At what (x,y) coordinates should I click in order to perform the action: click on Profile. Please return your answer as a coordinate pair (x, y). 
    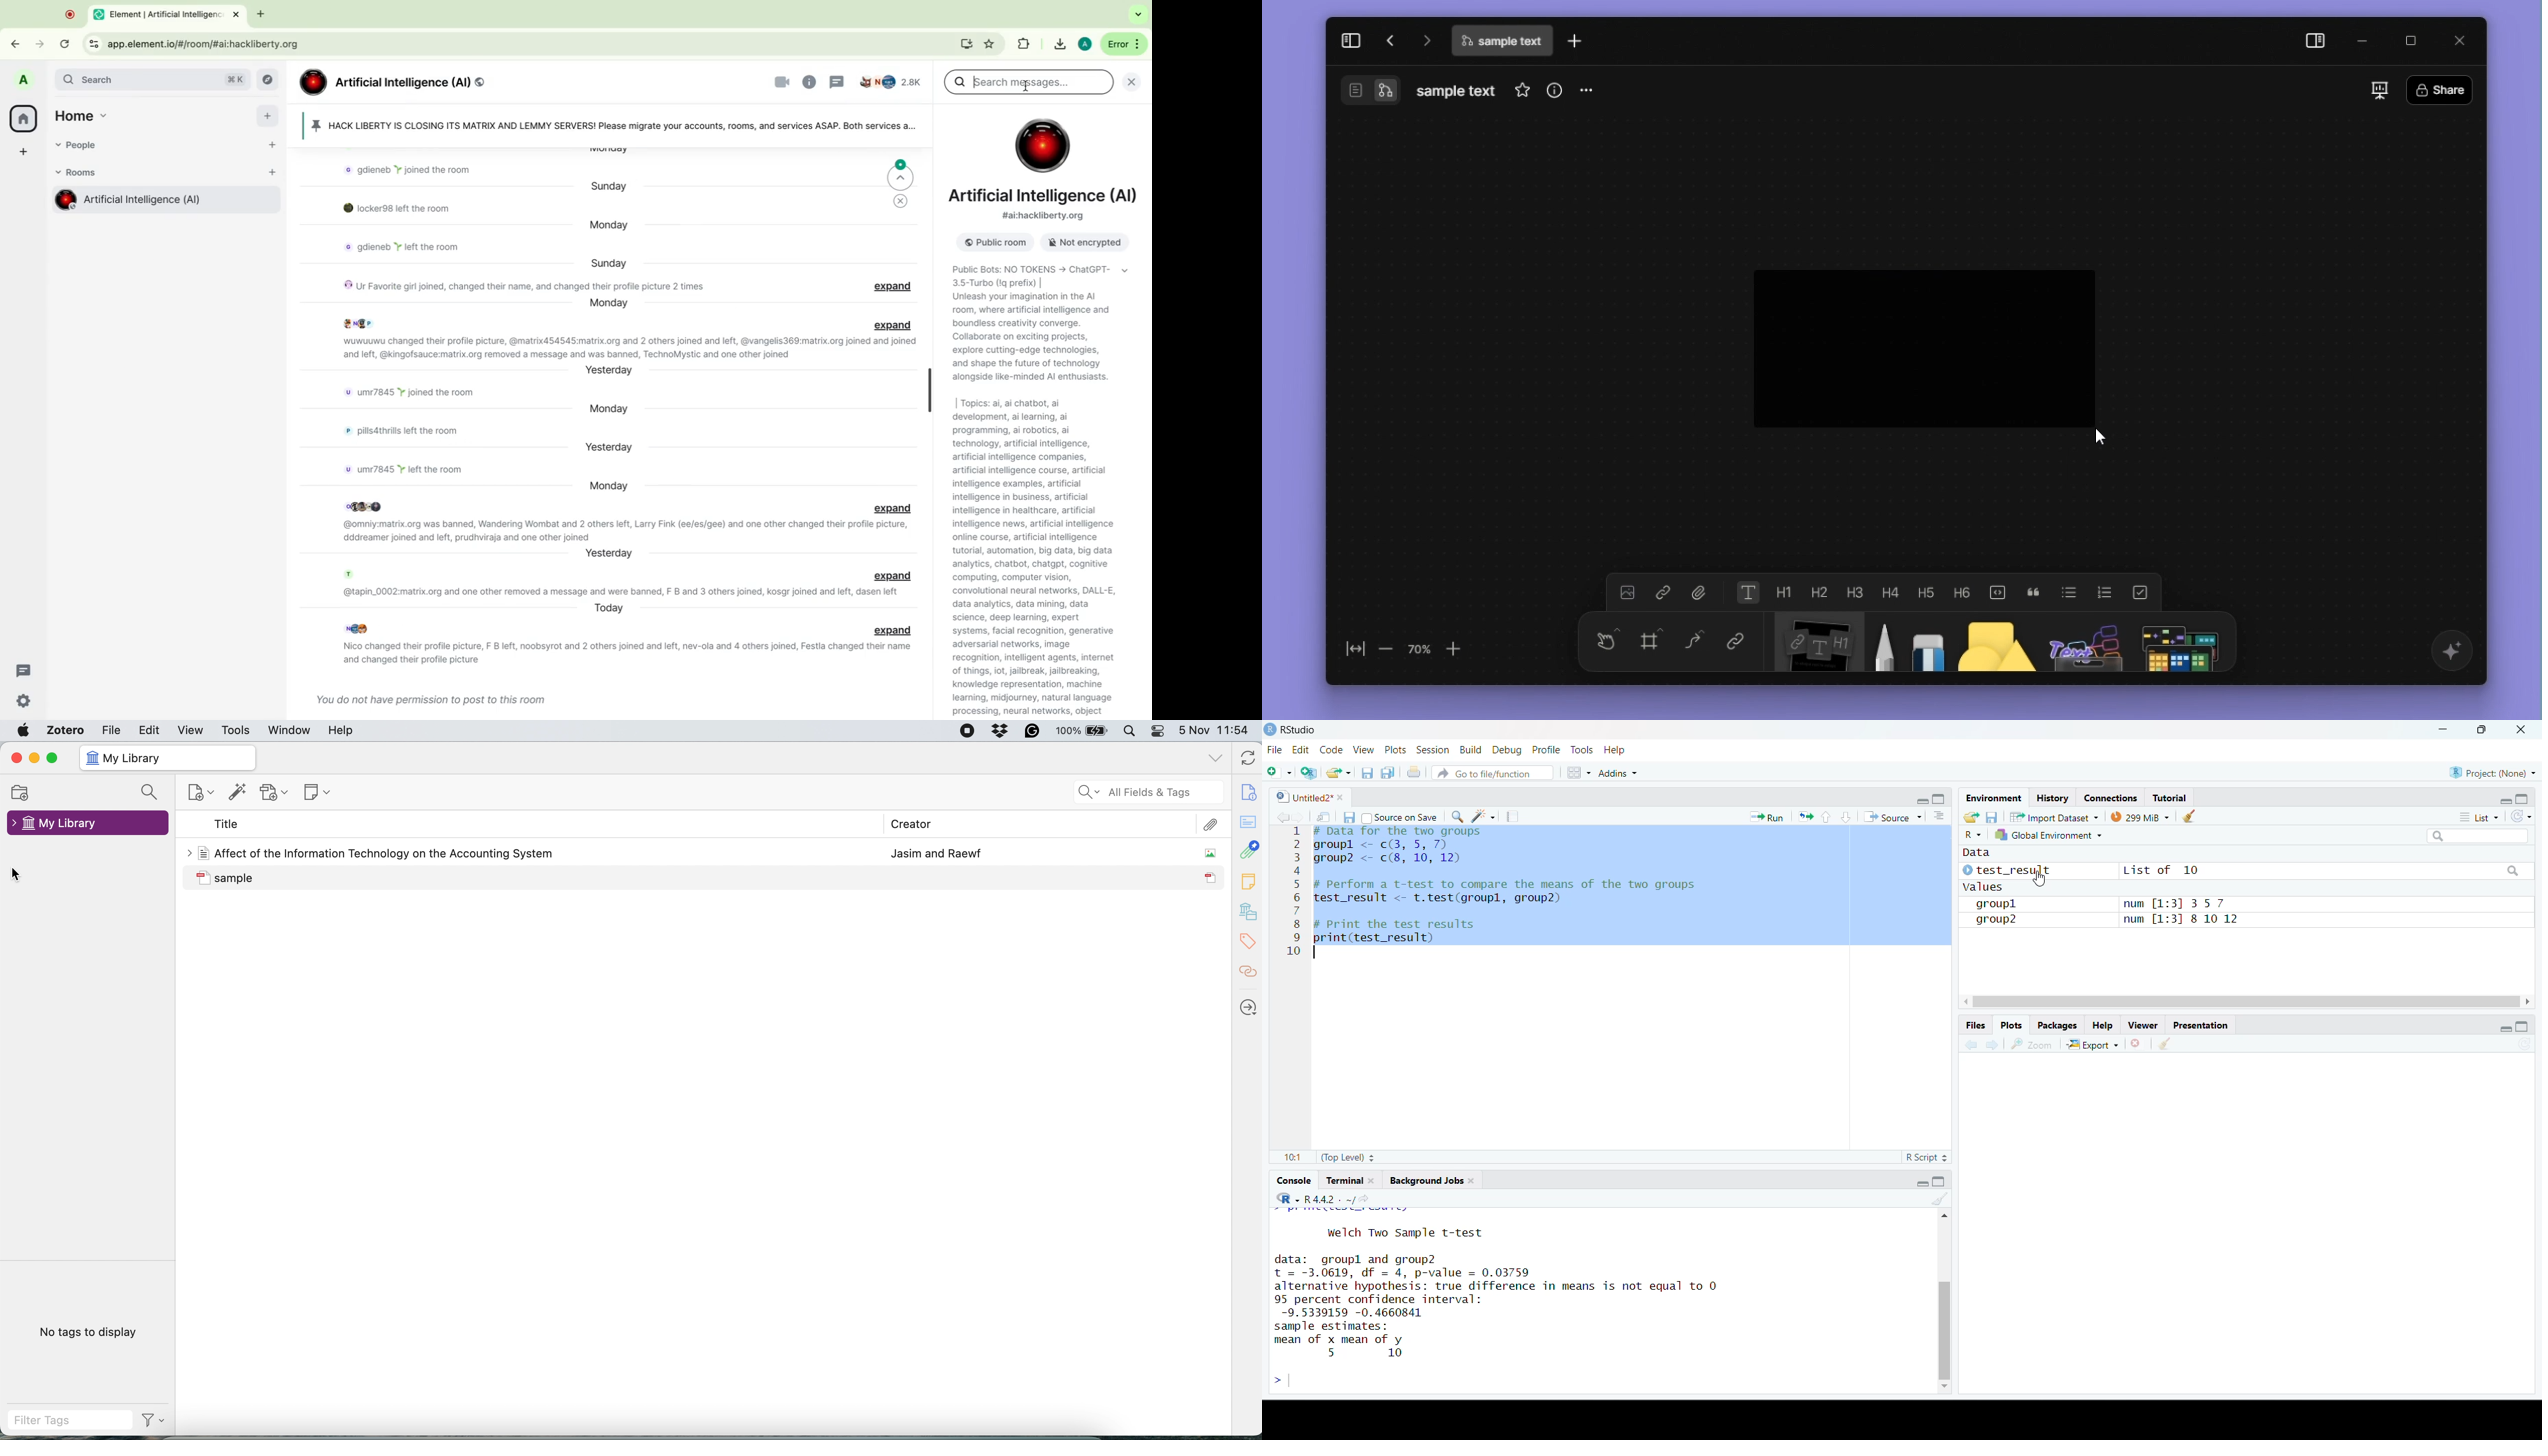
    Looking at the image, I should click on (1549, 750).